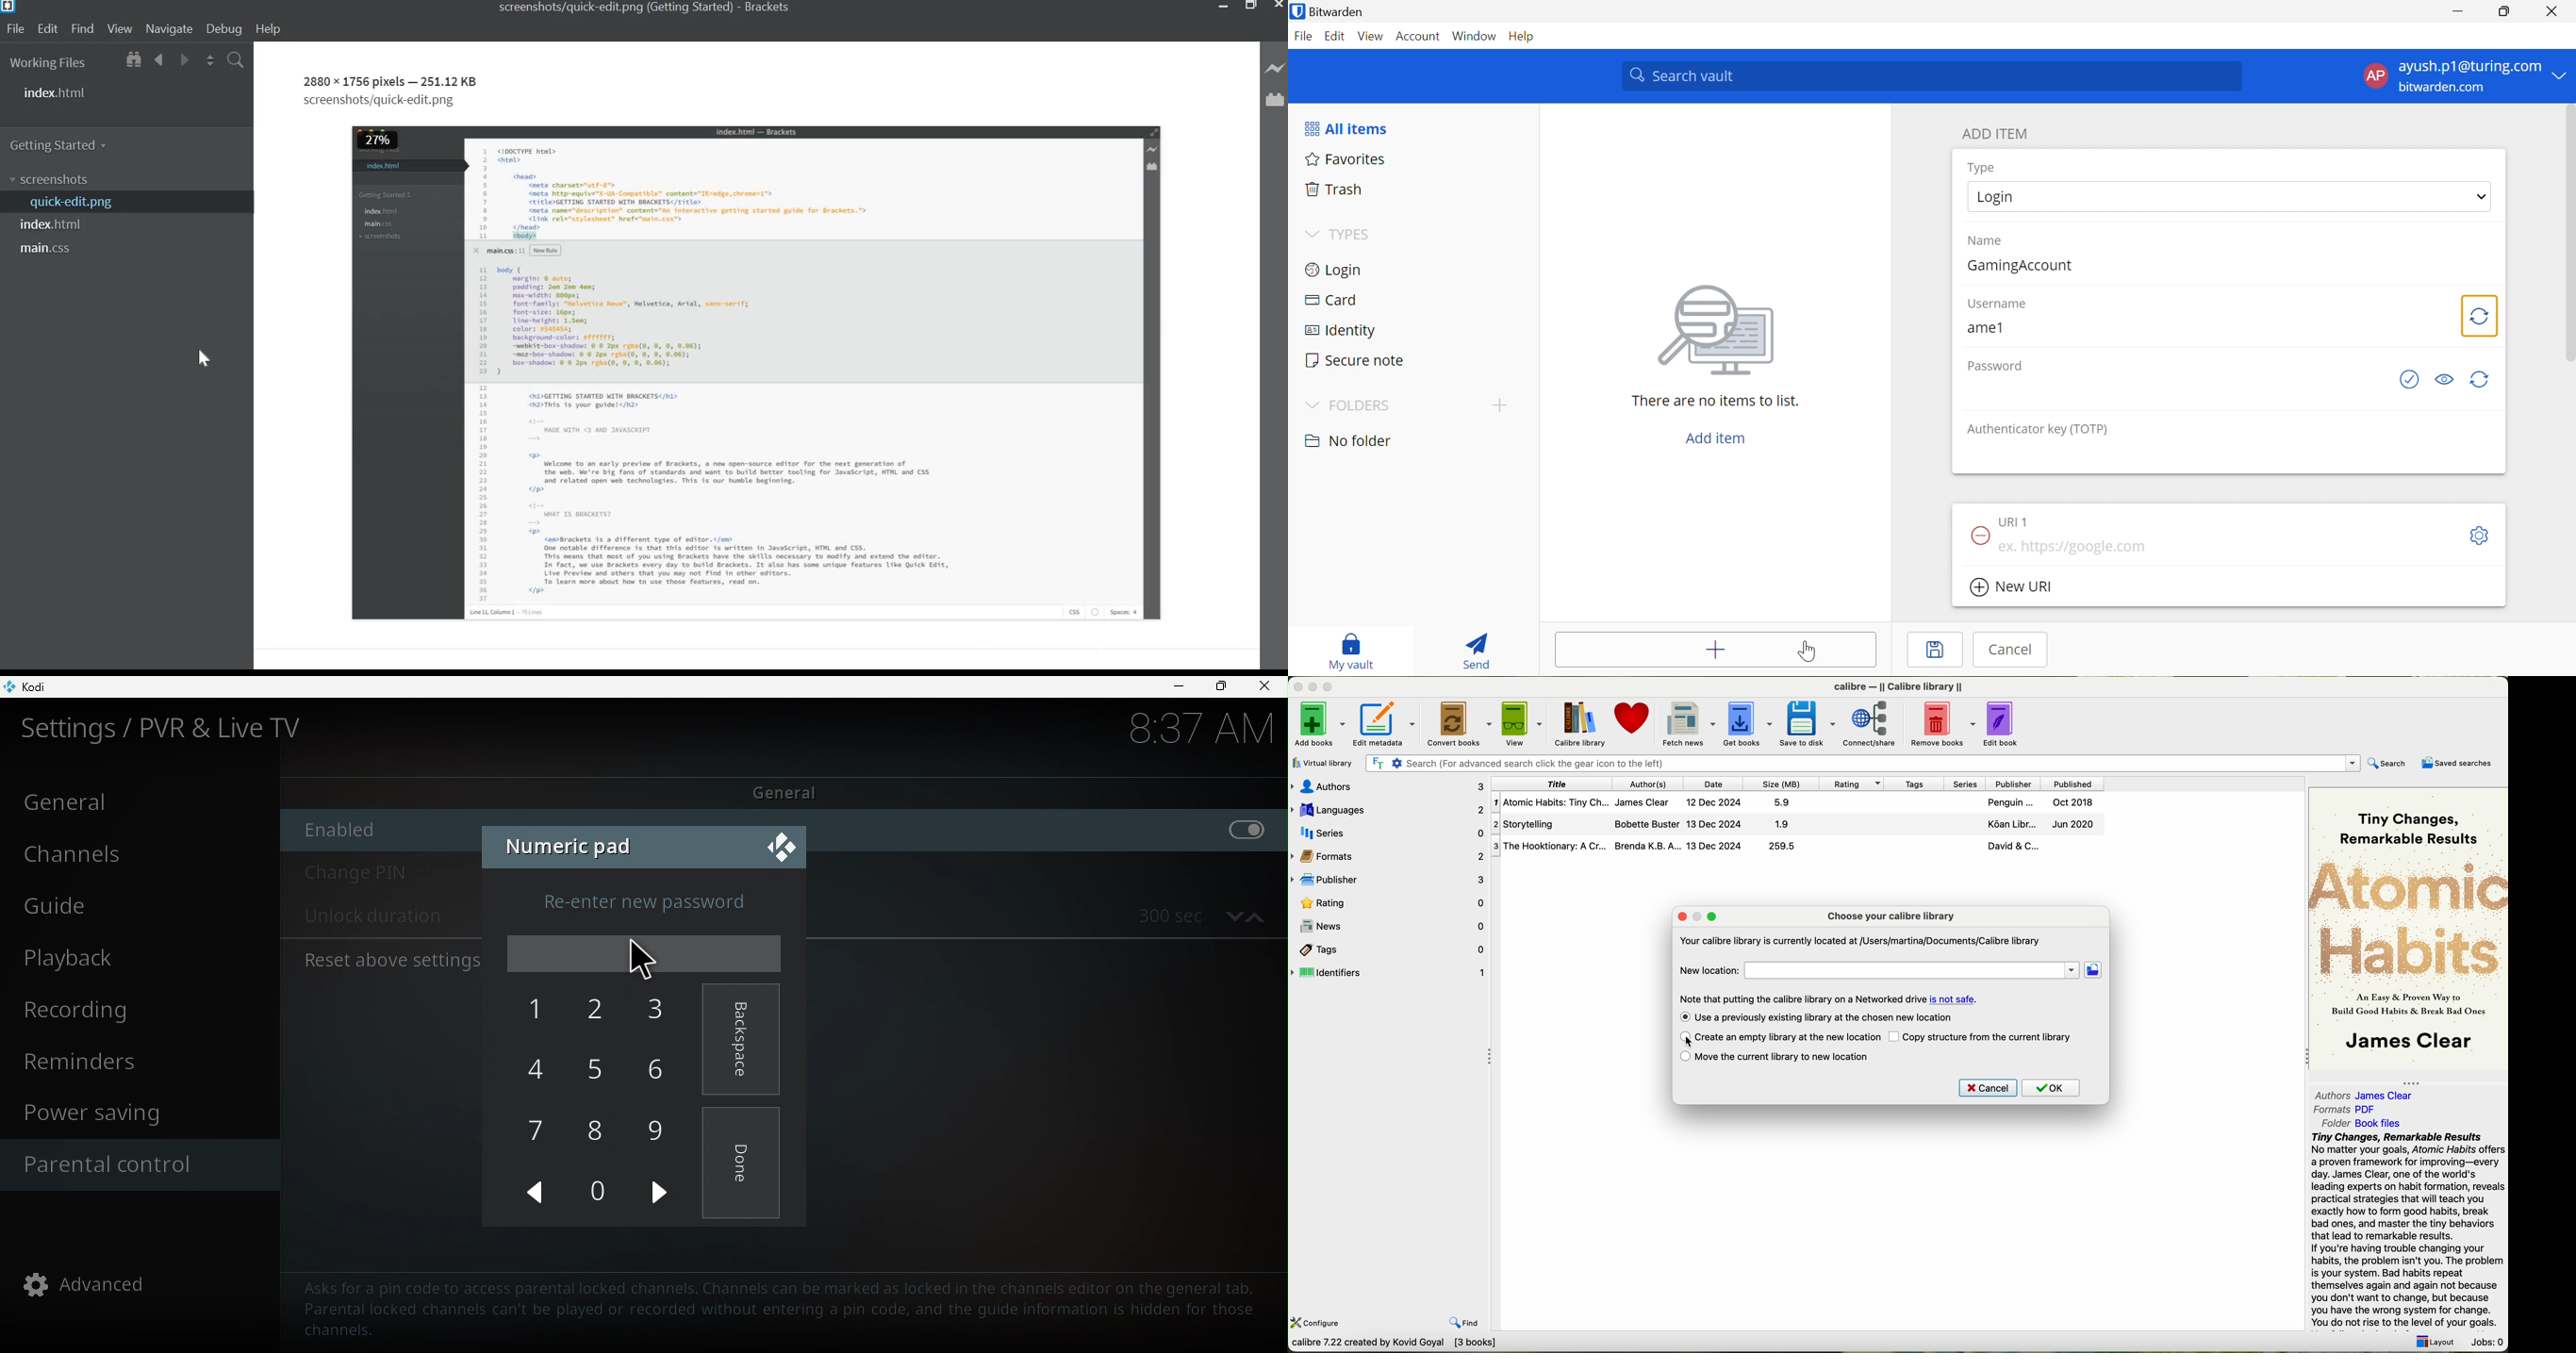 The height and width of the screenshot is (1372, 2576). I want to click on Add folder, so click(1503, 404).